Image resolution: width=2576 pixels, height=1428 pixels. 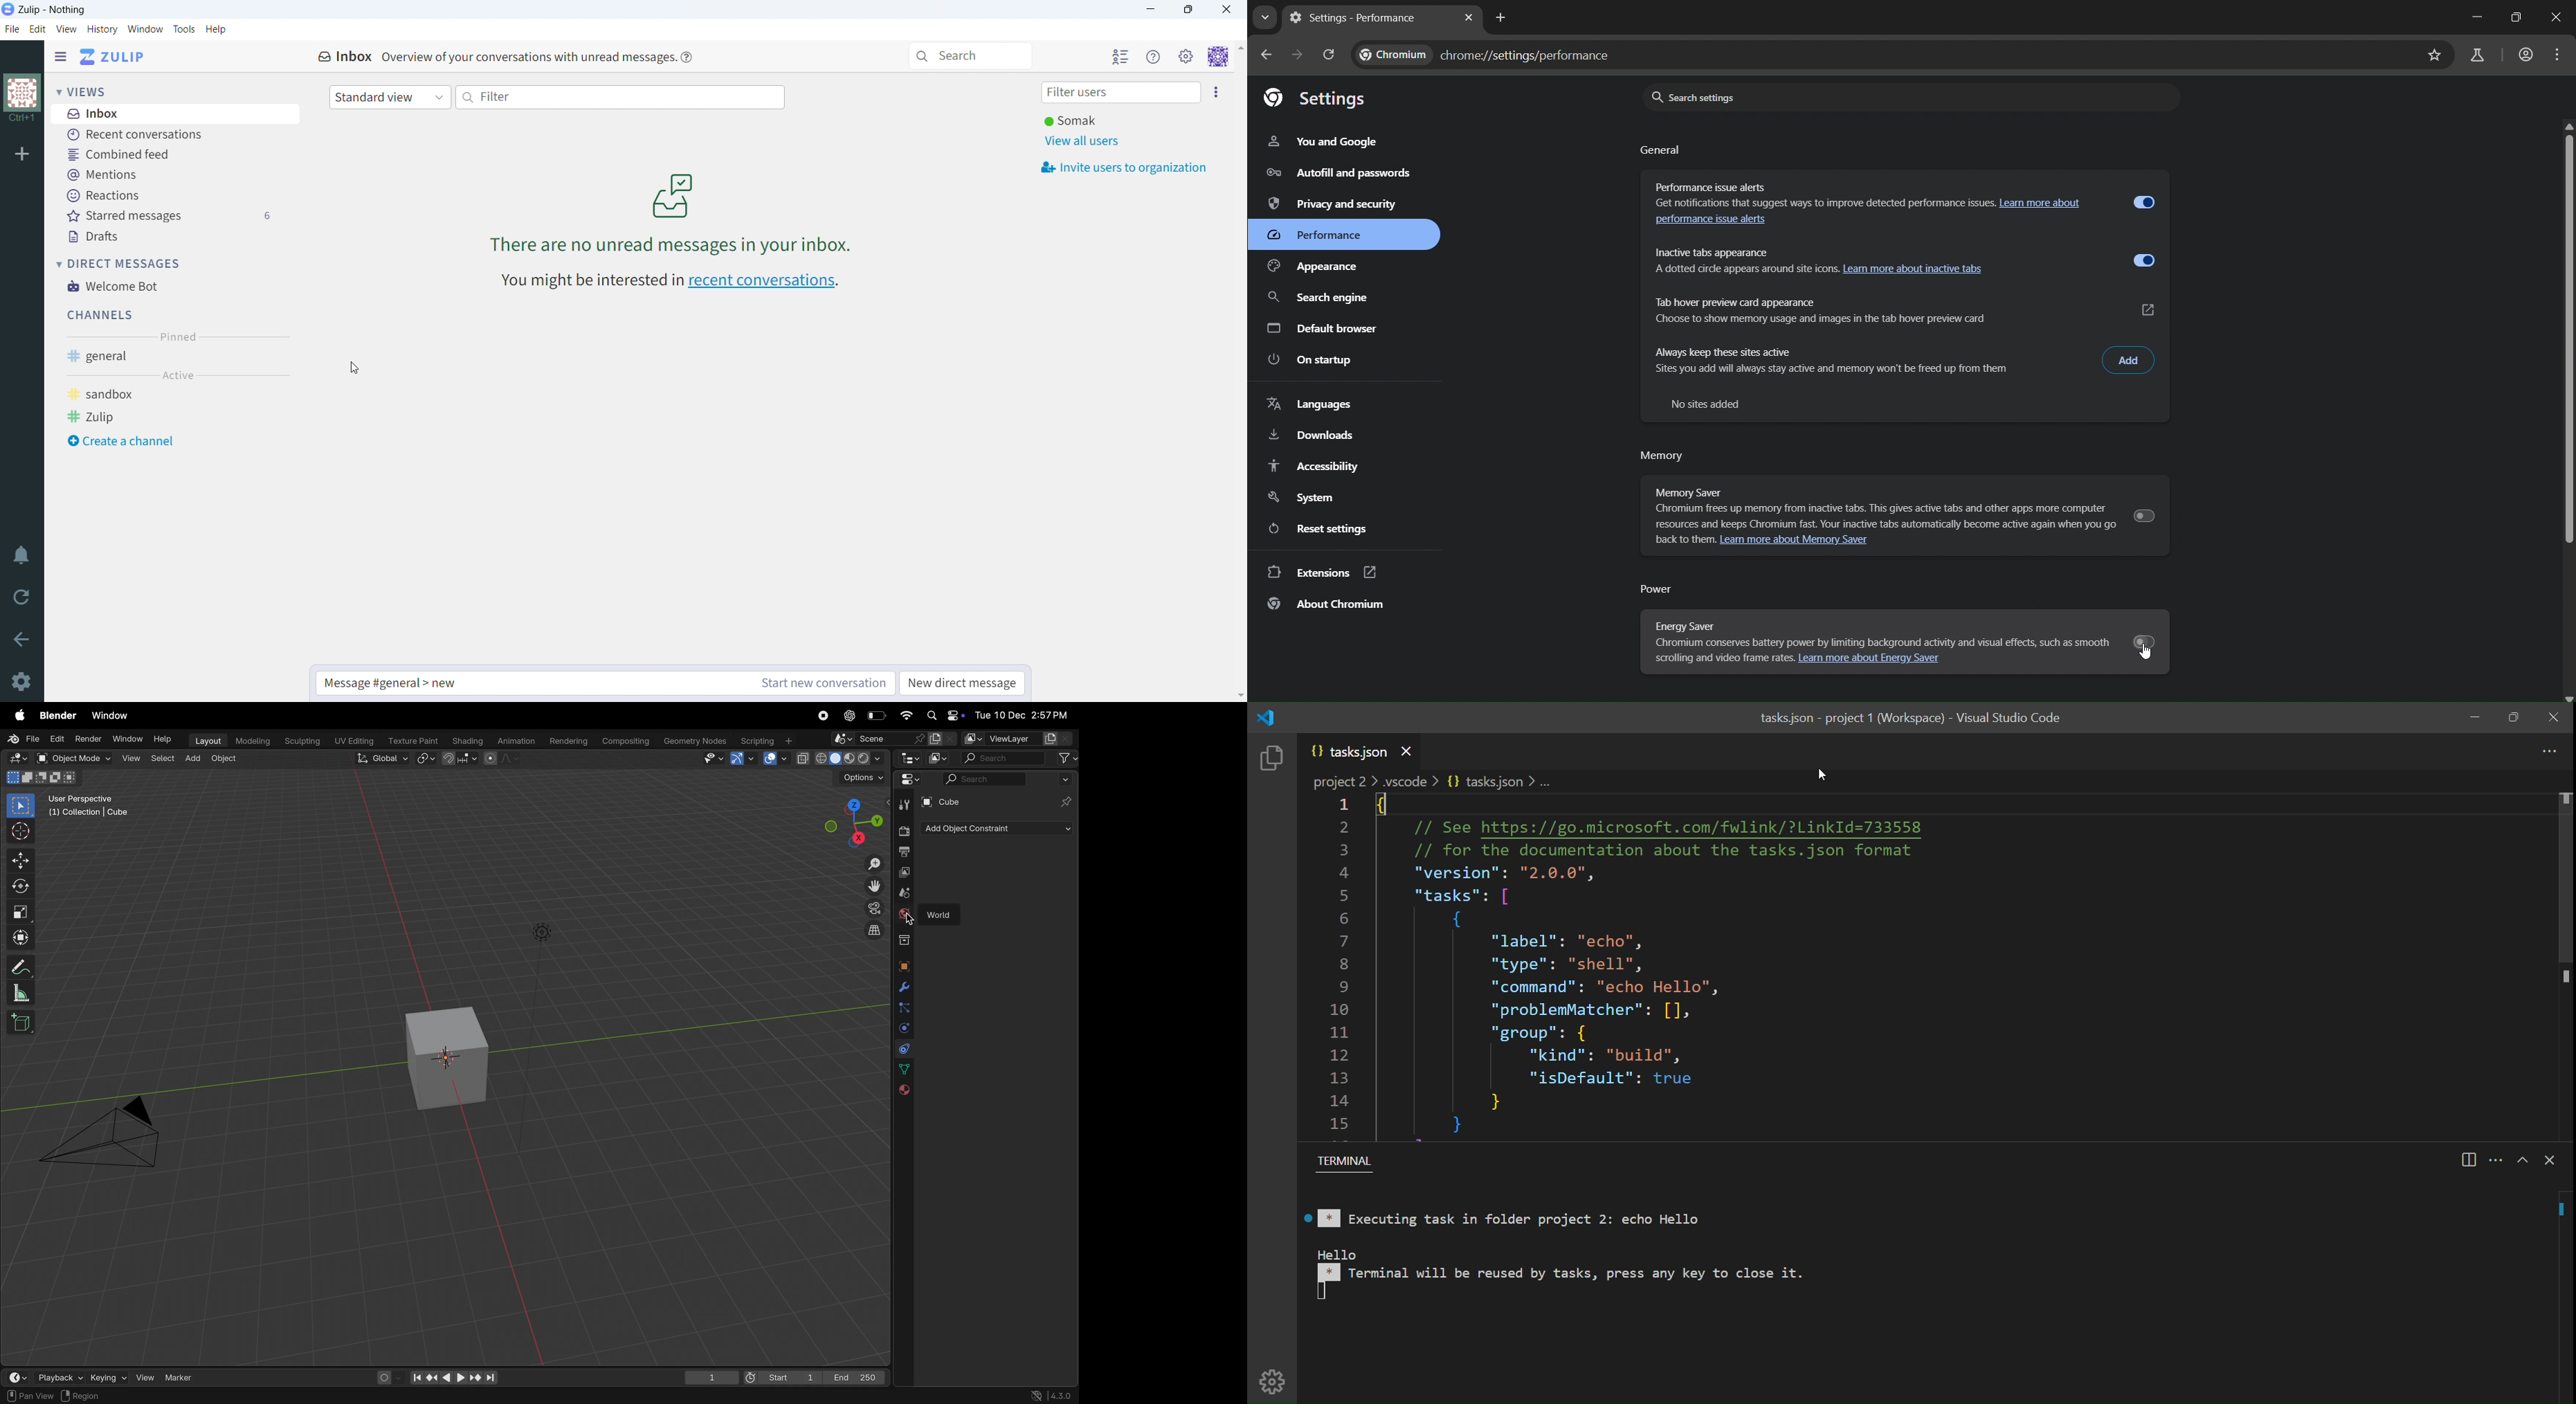 I want to click on learn more aboutinactive tabs, so click(x=1918, y=269).